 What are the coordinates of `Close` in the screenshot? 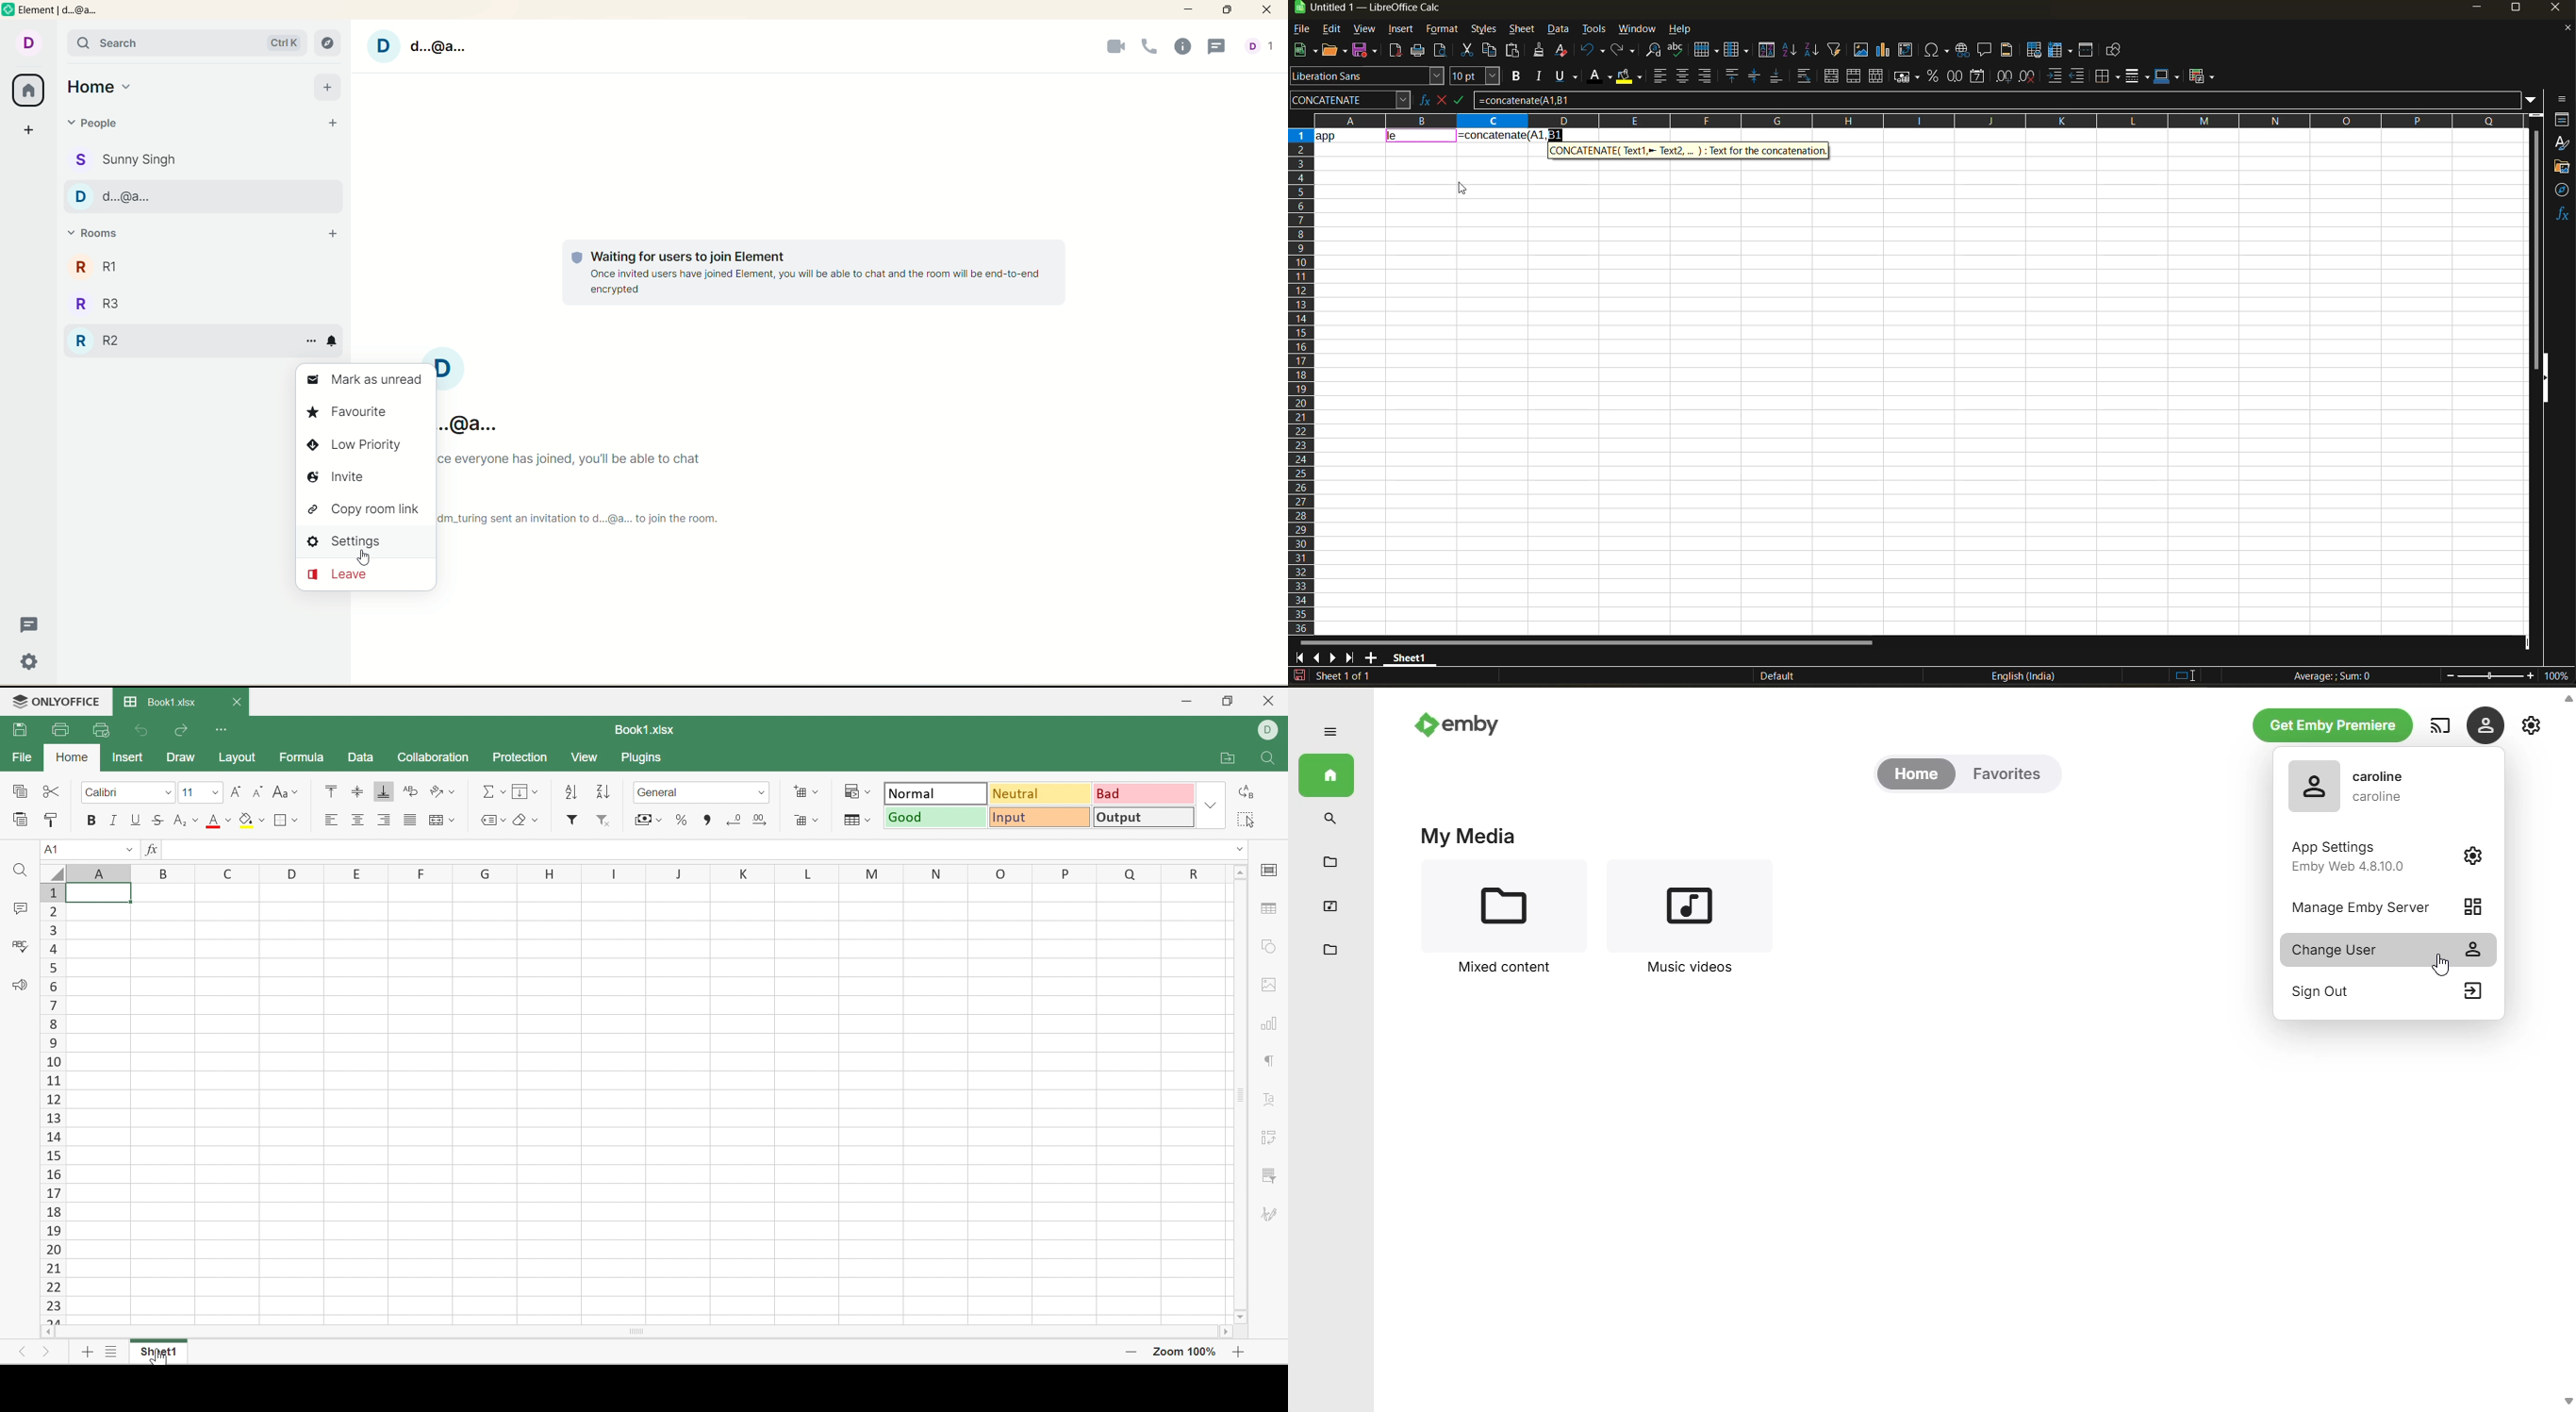 It's located at (237, 703).